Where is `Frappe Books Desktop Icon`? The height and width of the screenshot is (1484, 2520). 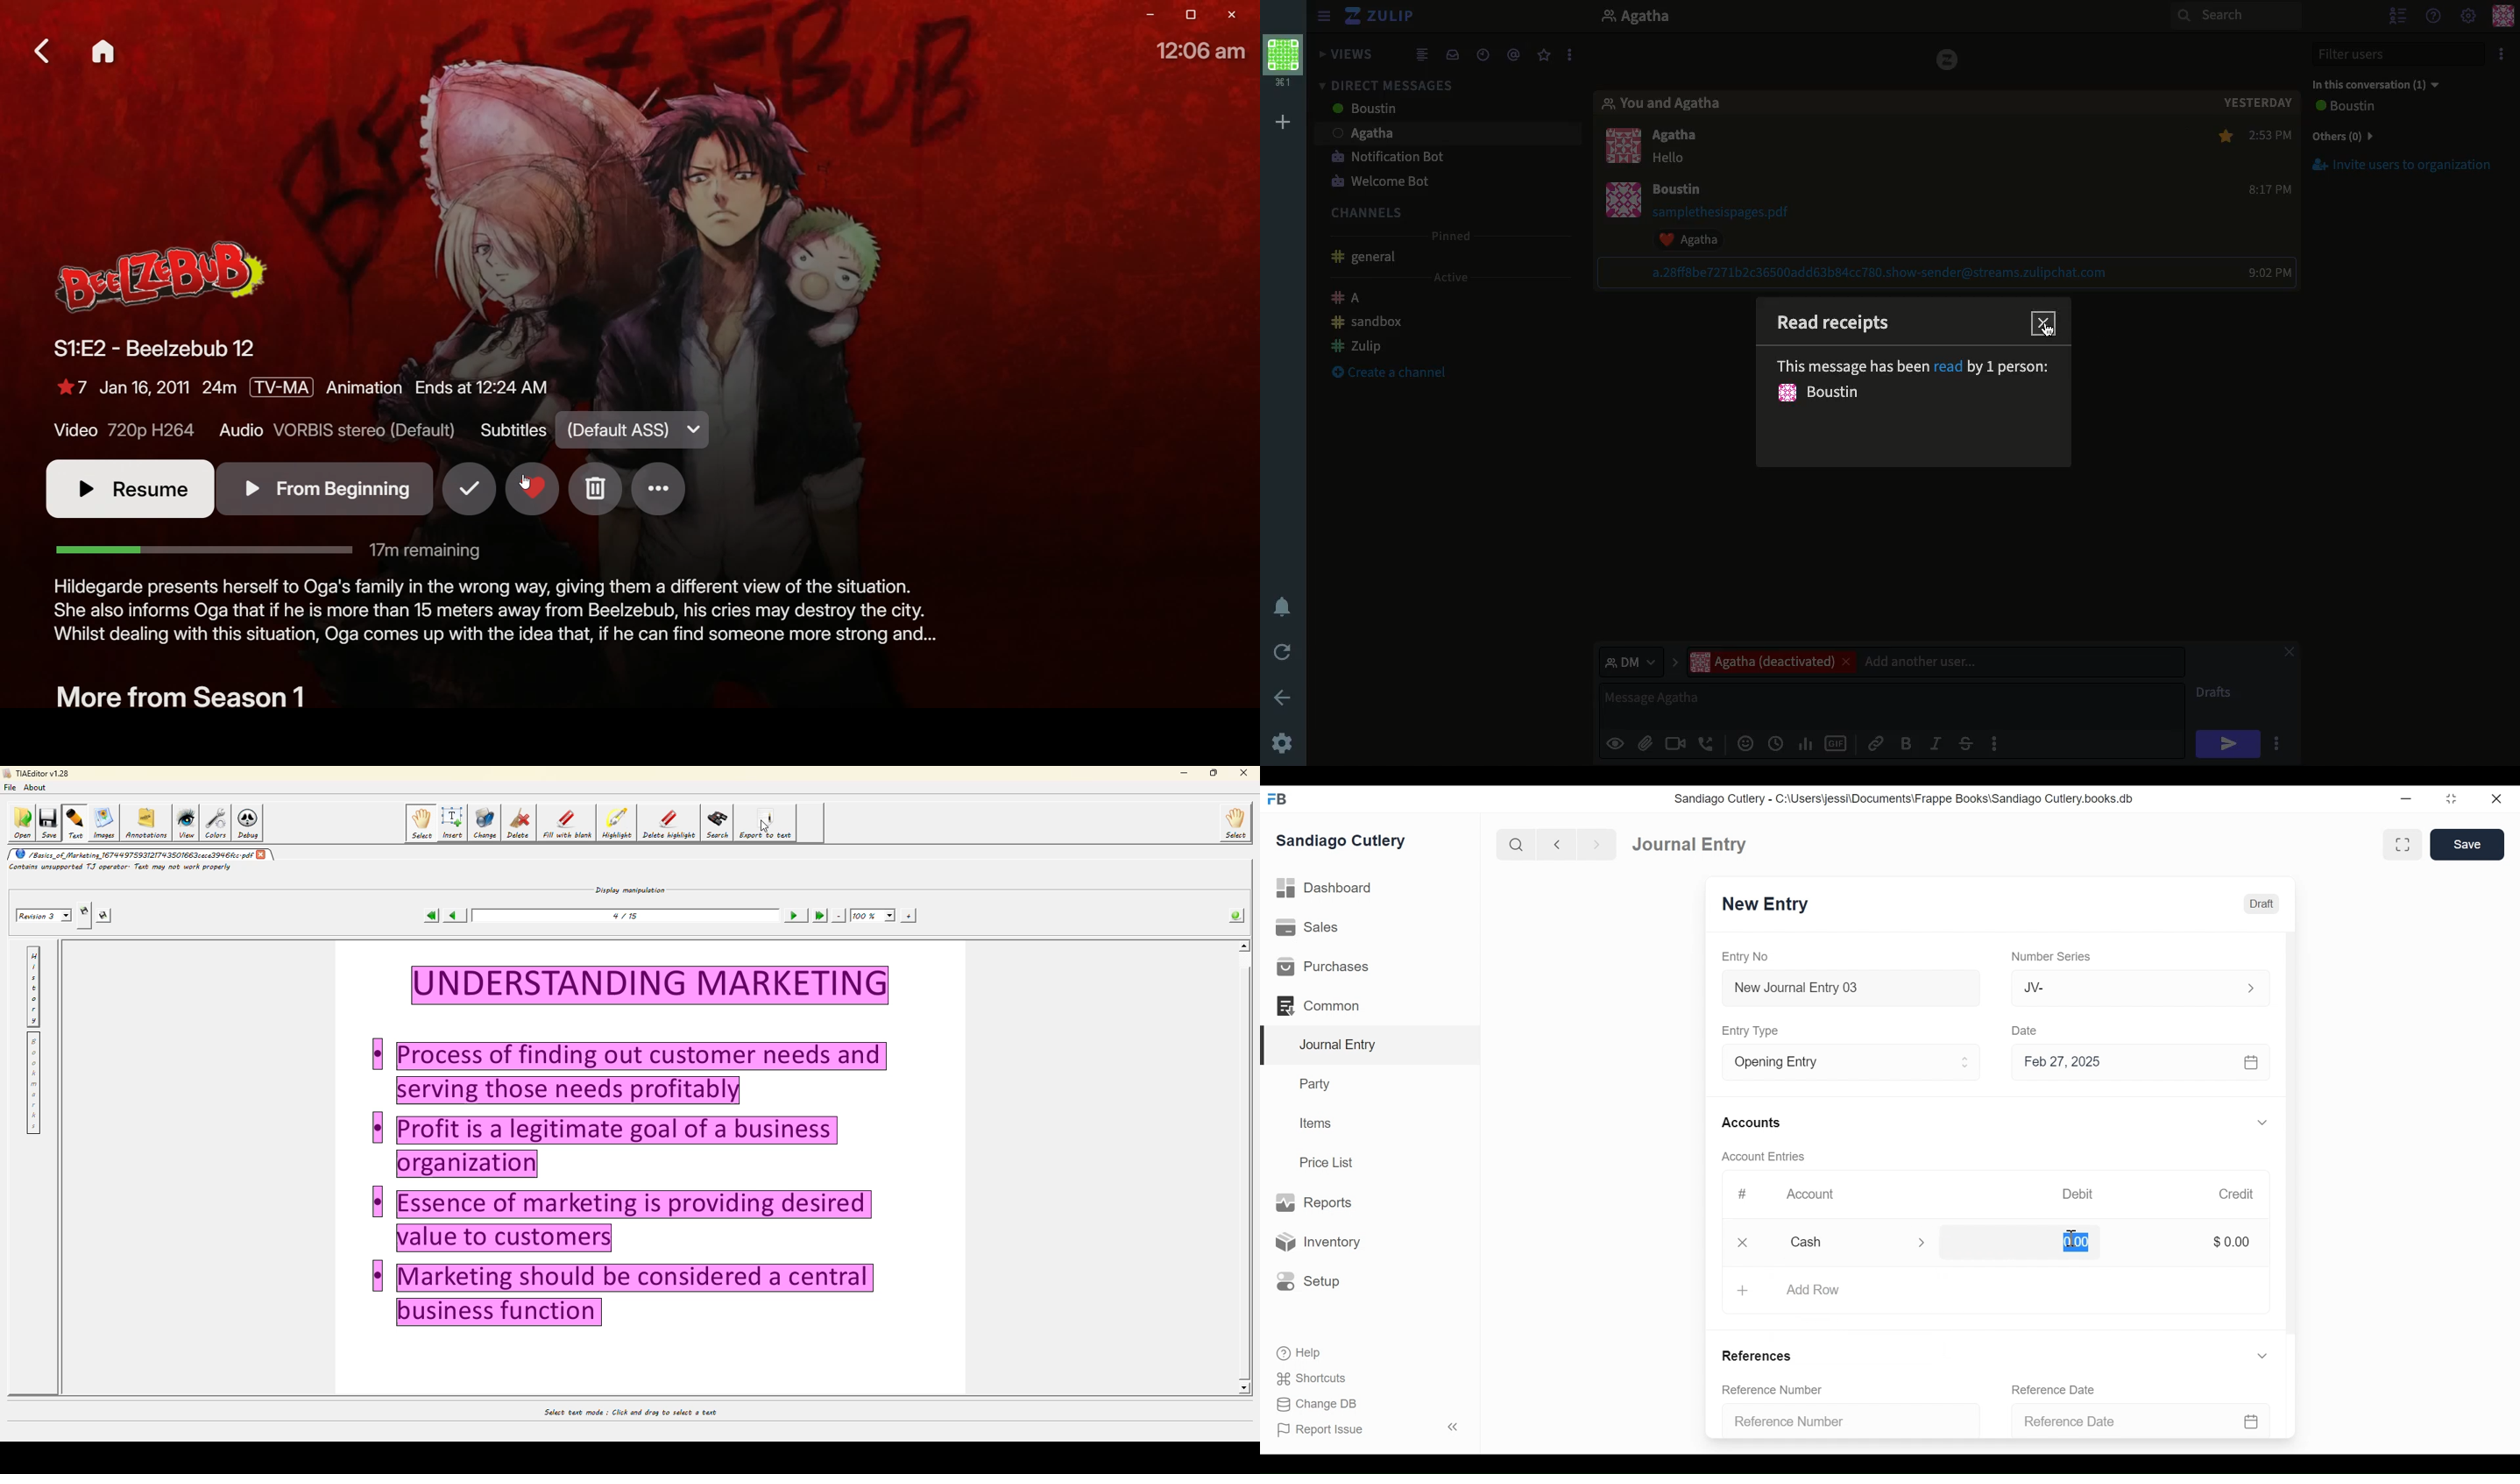
Frappe Books Desktop Icon is located at coordinates (1277, 799).